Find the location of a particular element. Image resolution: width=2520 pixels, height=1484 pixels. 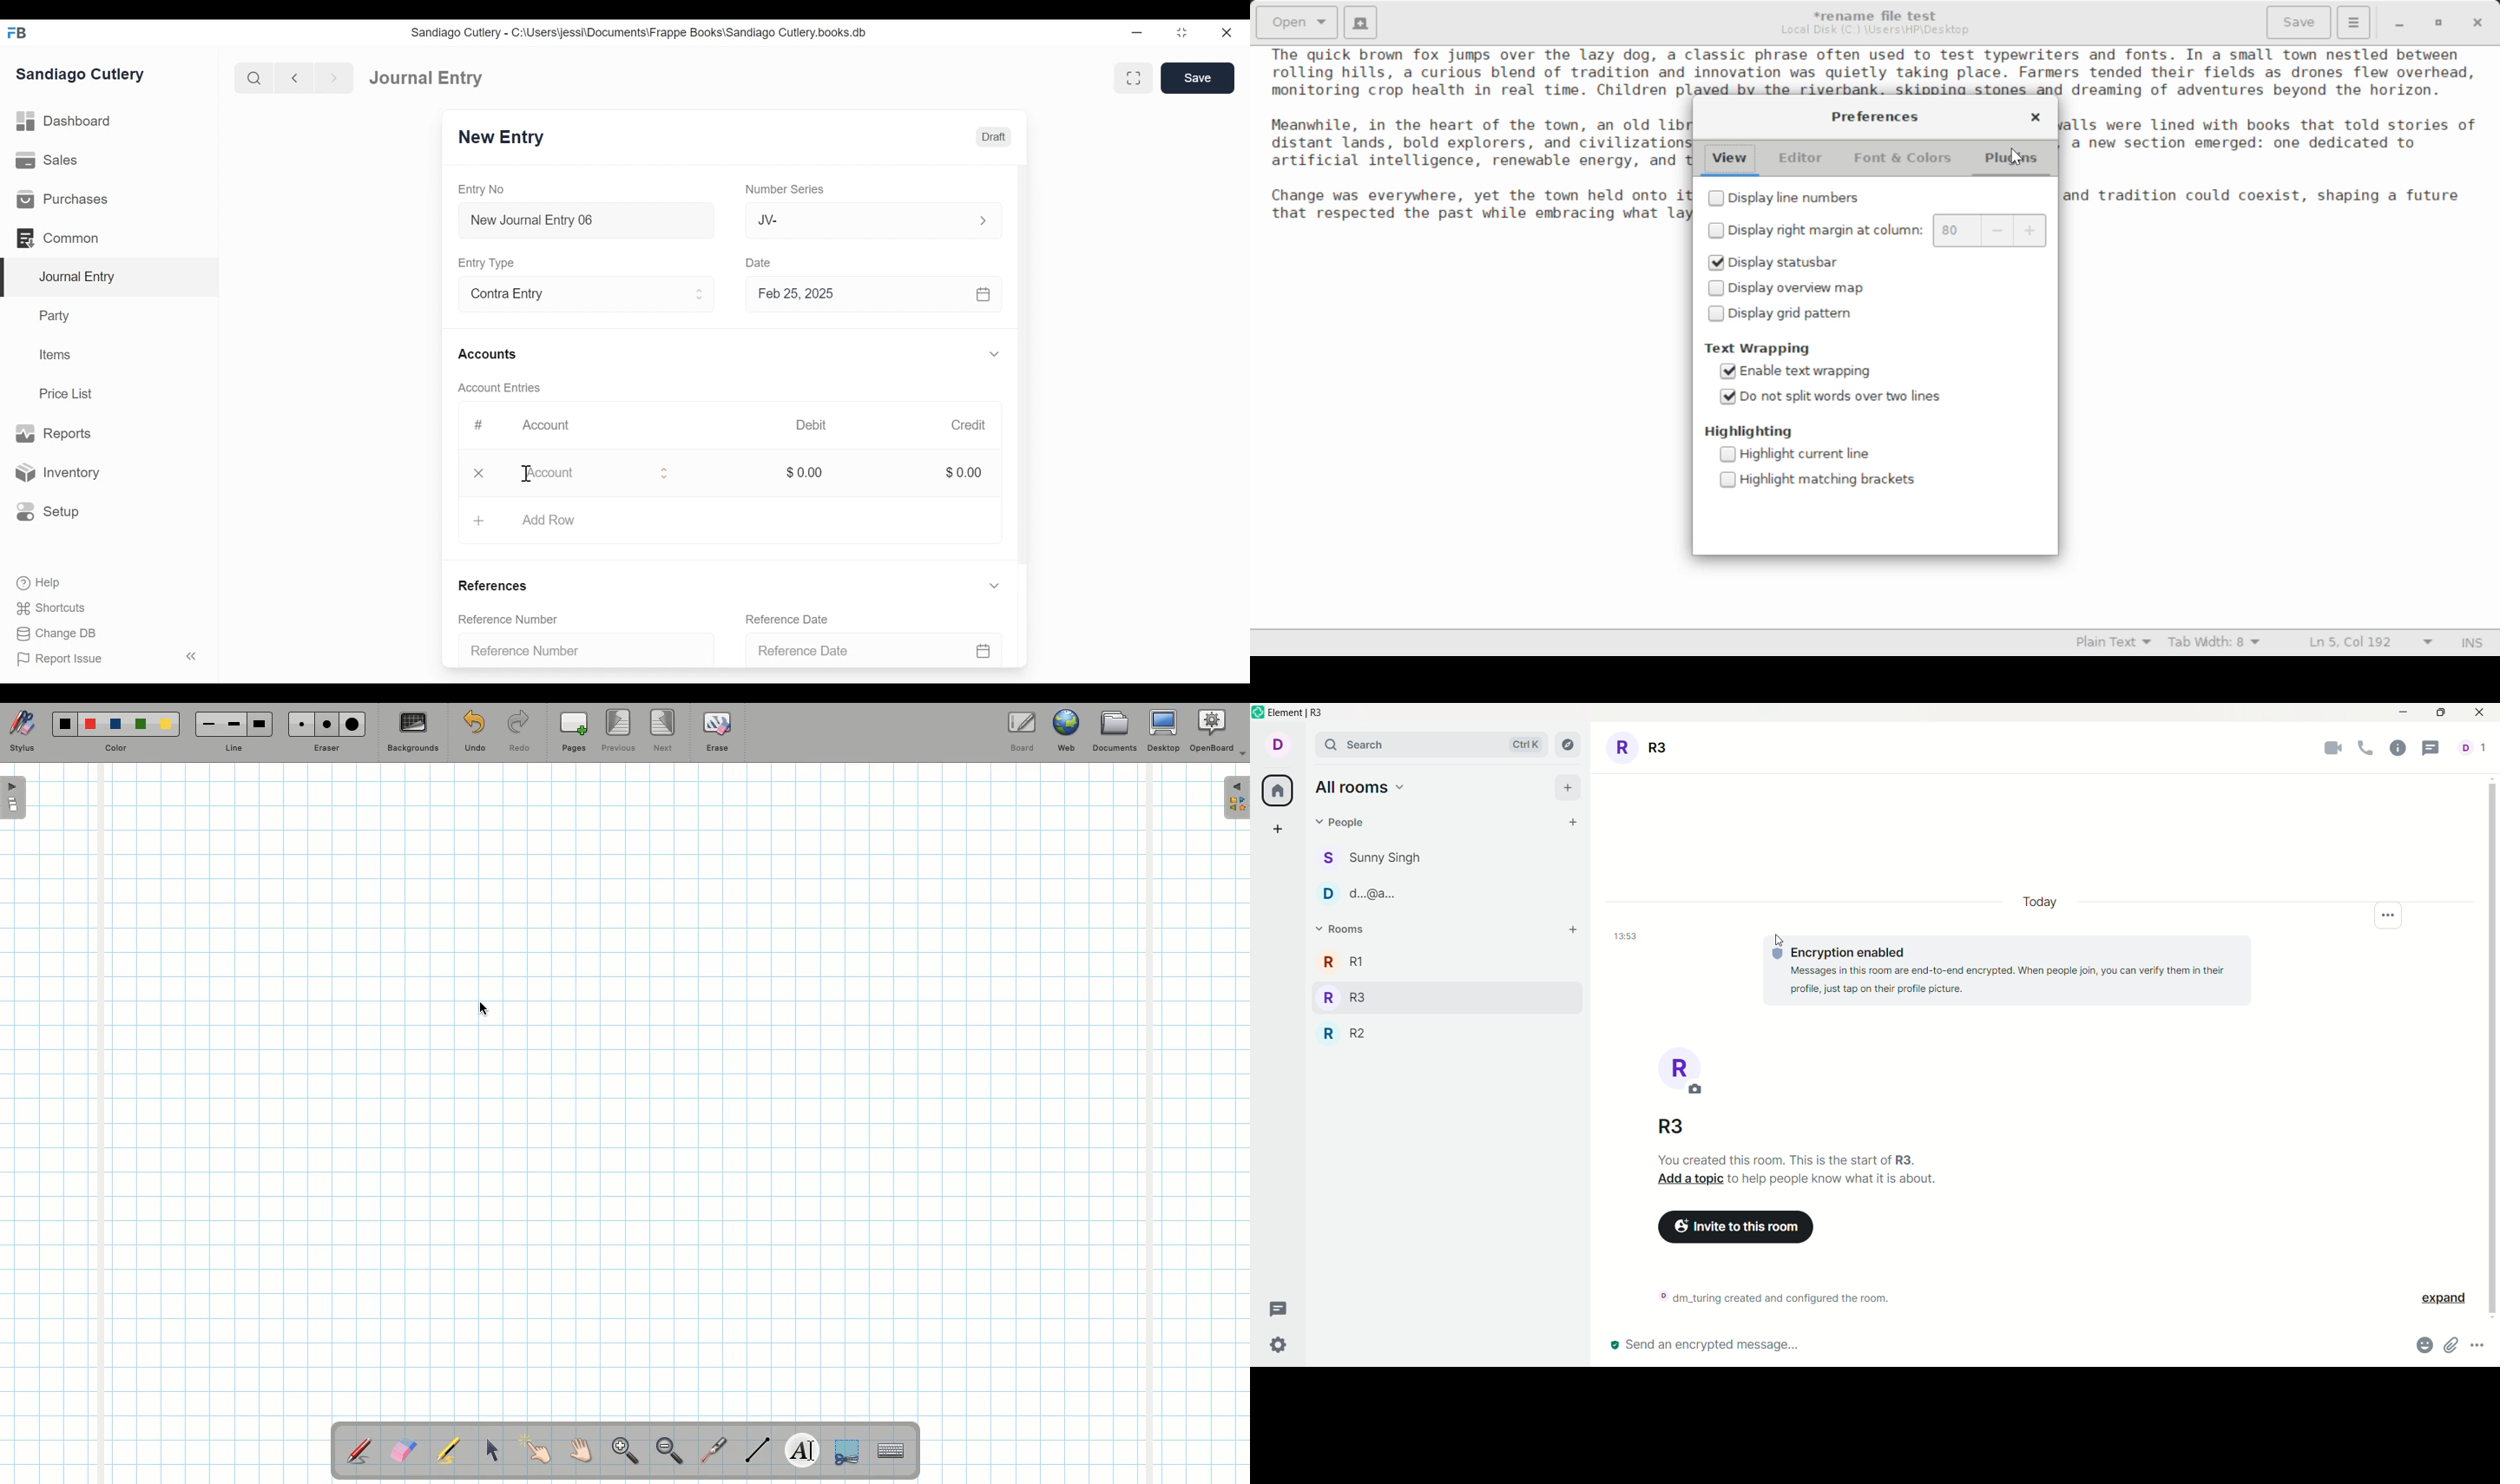

$0.00 is located at coordinates (805, 471).